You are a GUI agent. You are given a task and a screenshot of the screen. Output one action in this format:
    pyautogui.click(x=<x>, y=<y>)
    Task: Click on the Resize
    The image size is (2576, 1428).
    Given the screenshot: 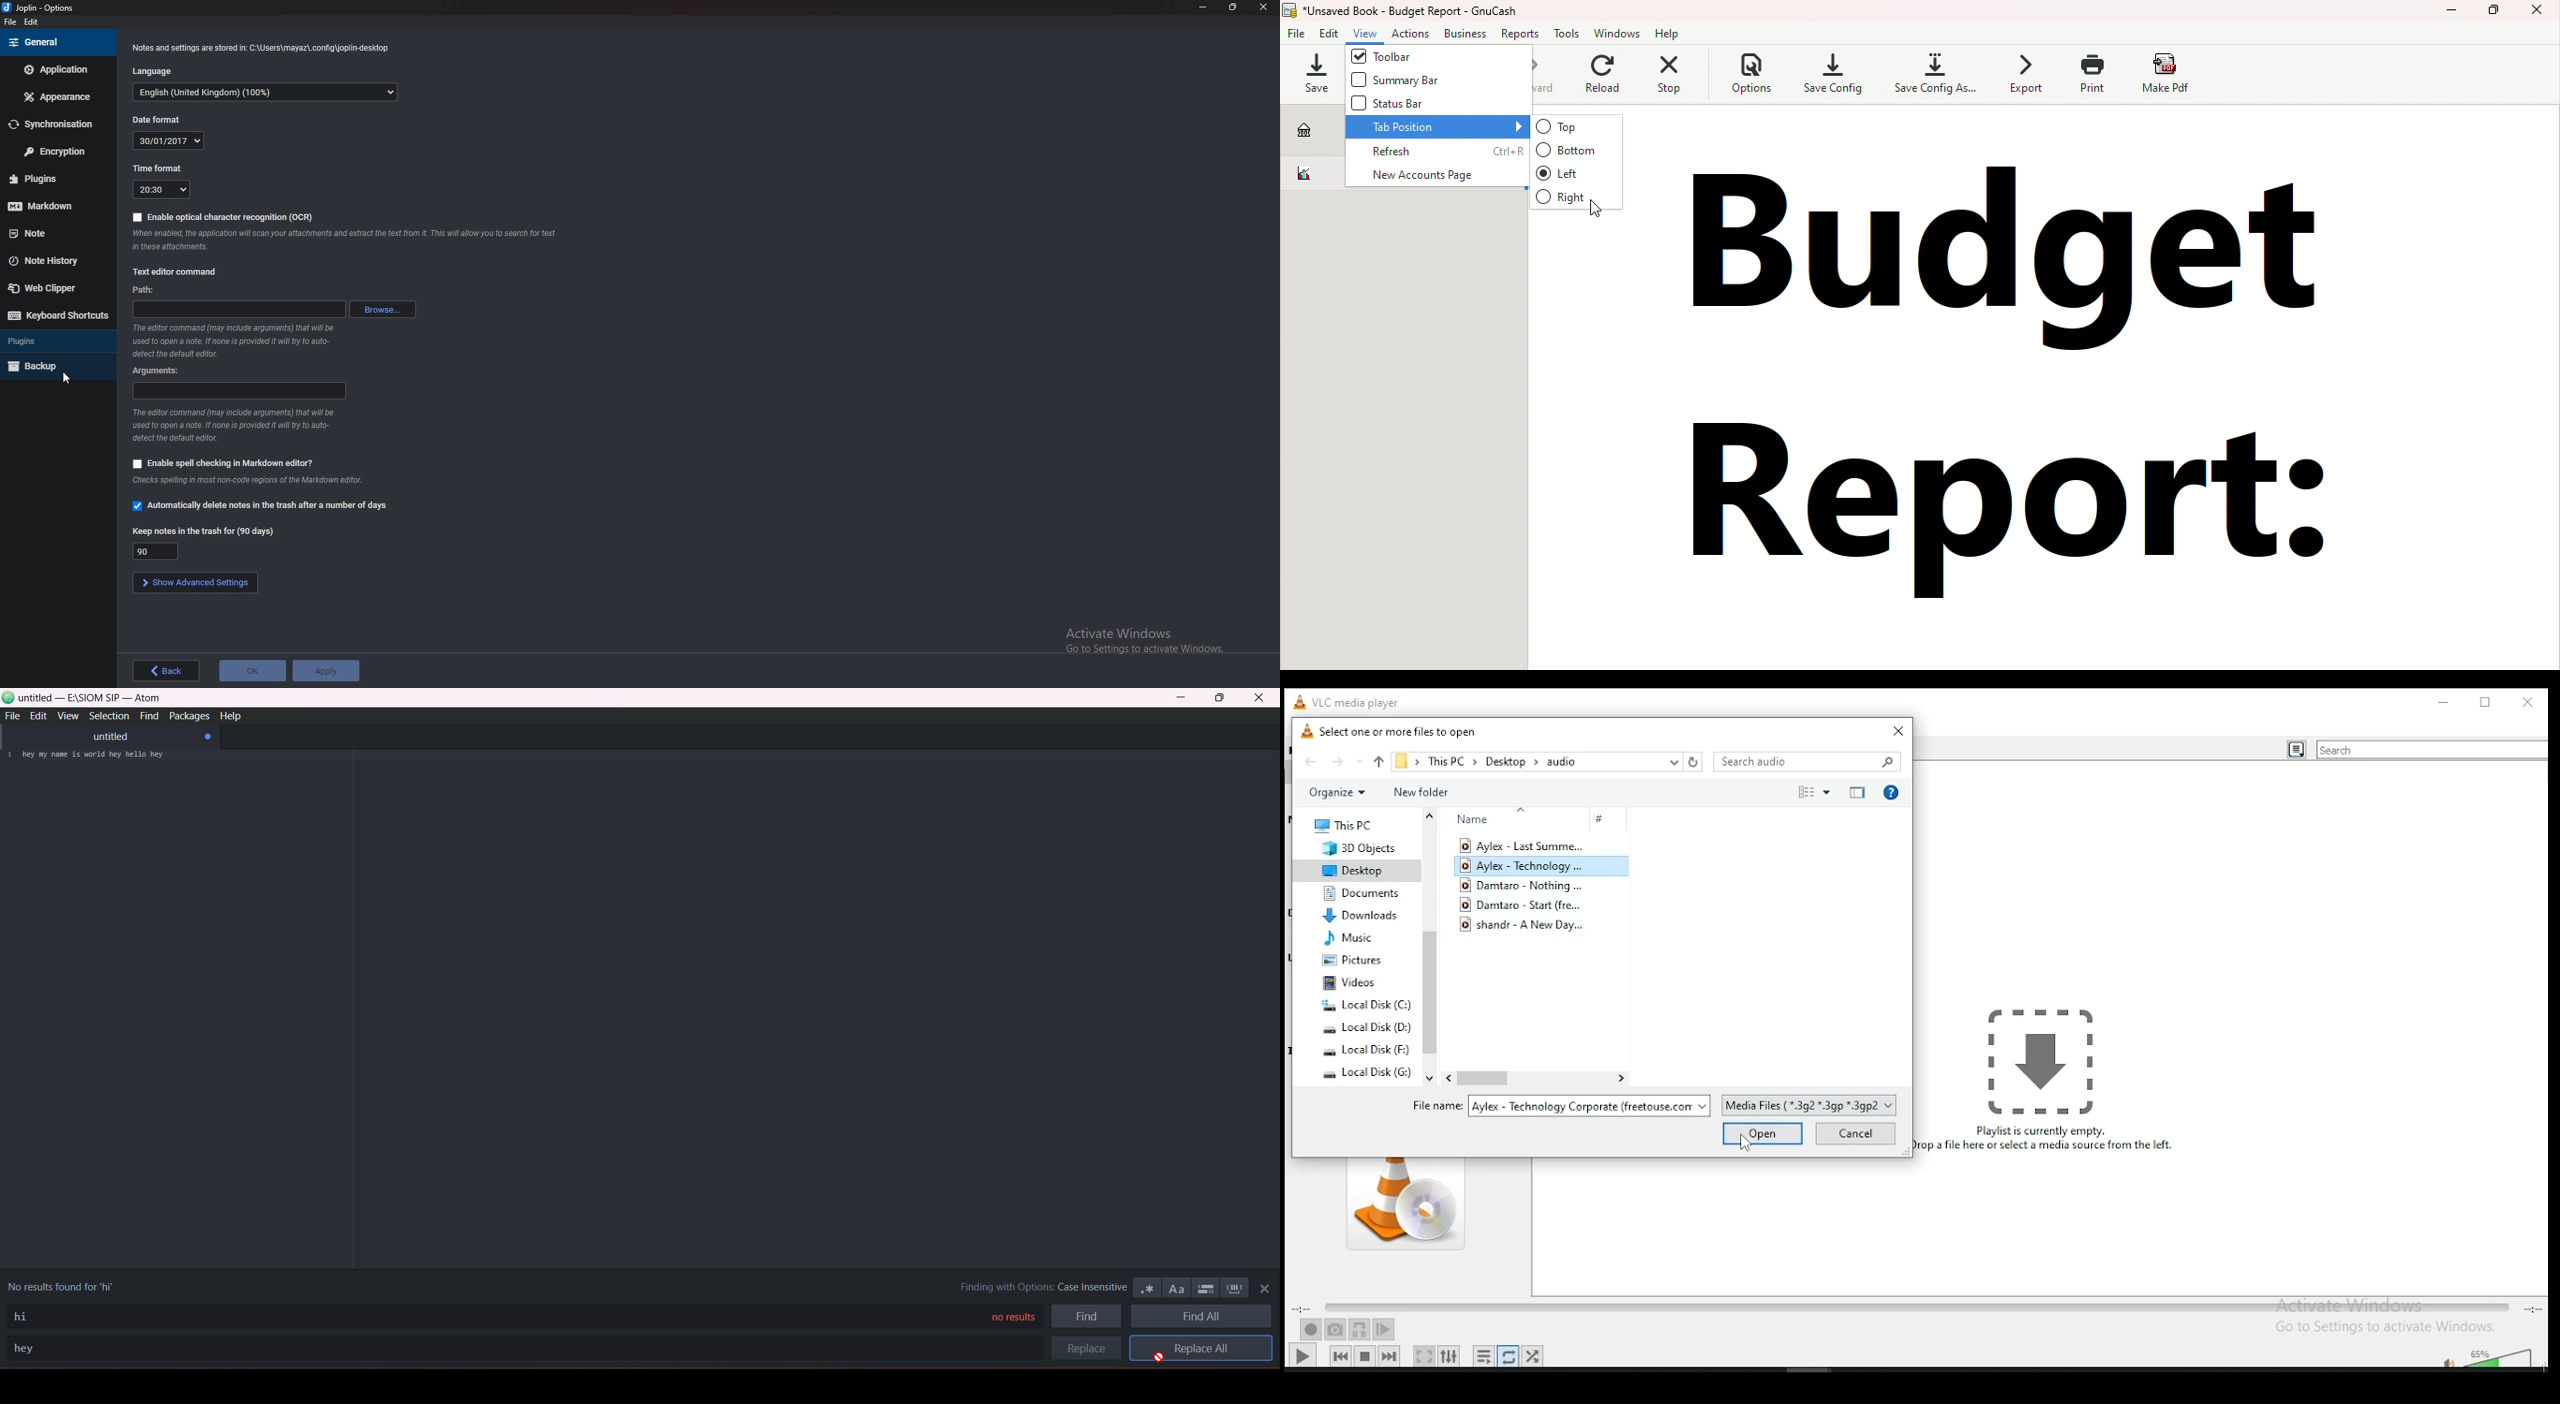 What is the action you would take?
    pyautogui.click(x=1234, y=7)
    